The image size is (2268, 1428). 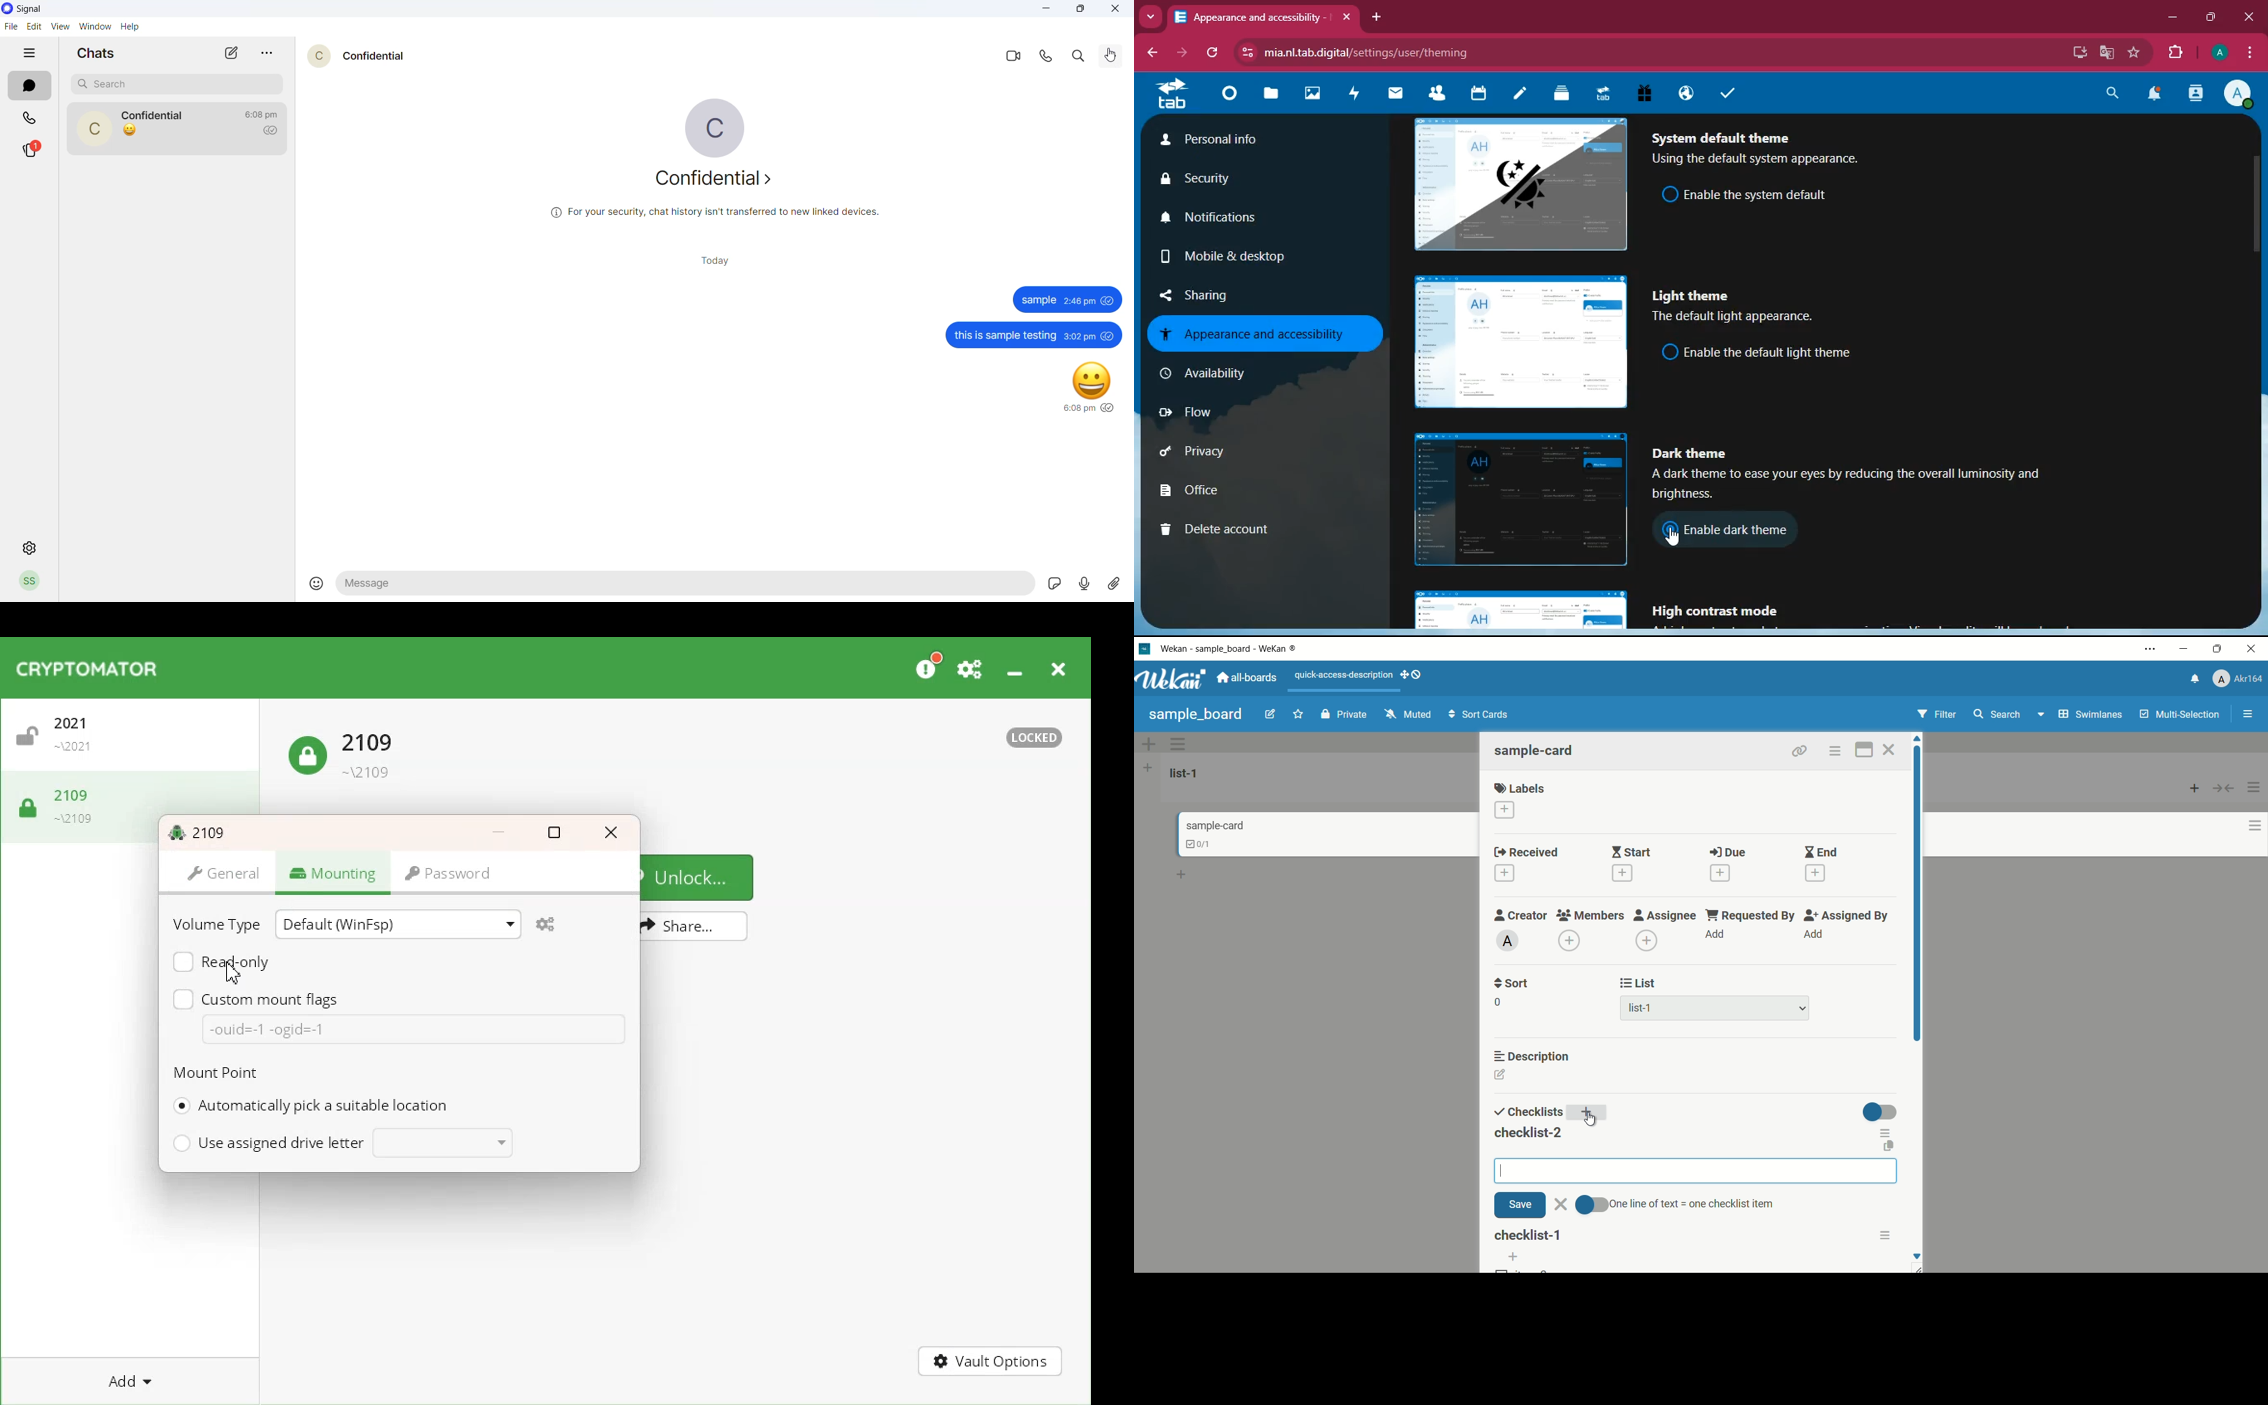 I want to click on more, so click(x=1152, y=17).